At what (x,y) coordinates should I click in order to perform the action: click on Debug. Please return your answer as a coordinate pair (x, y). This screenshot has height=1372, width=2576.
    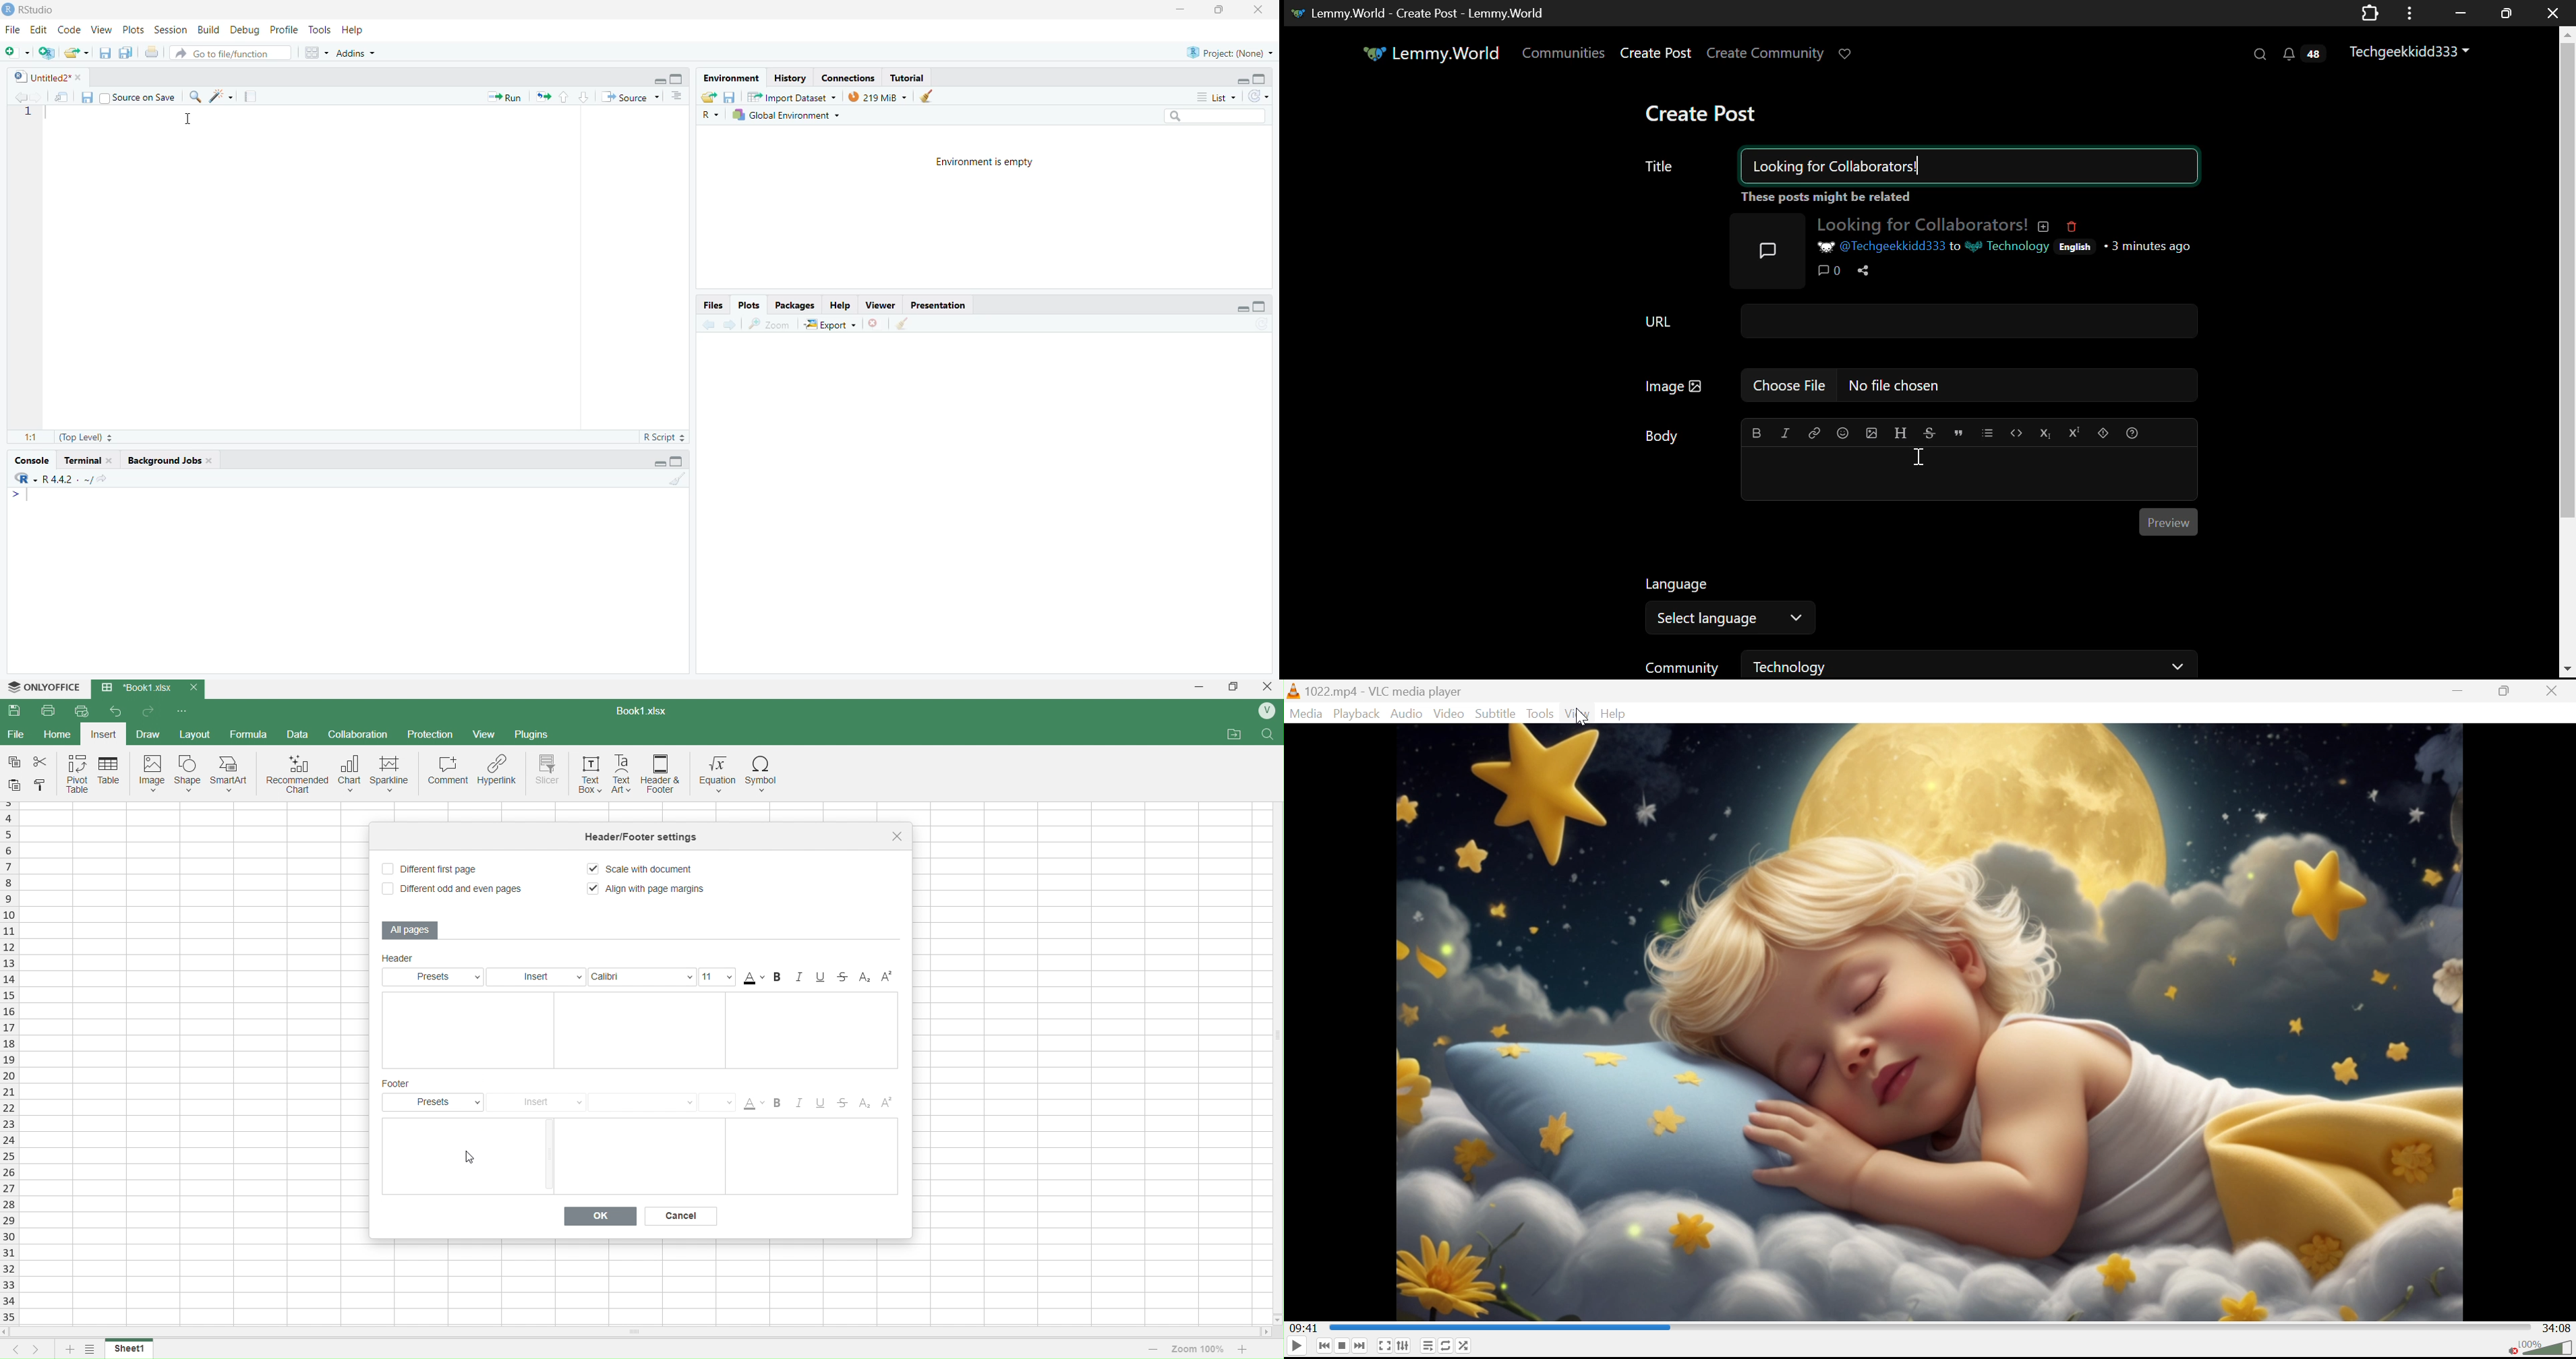
    Looking at the image, I should click on (246, 29).